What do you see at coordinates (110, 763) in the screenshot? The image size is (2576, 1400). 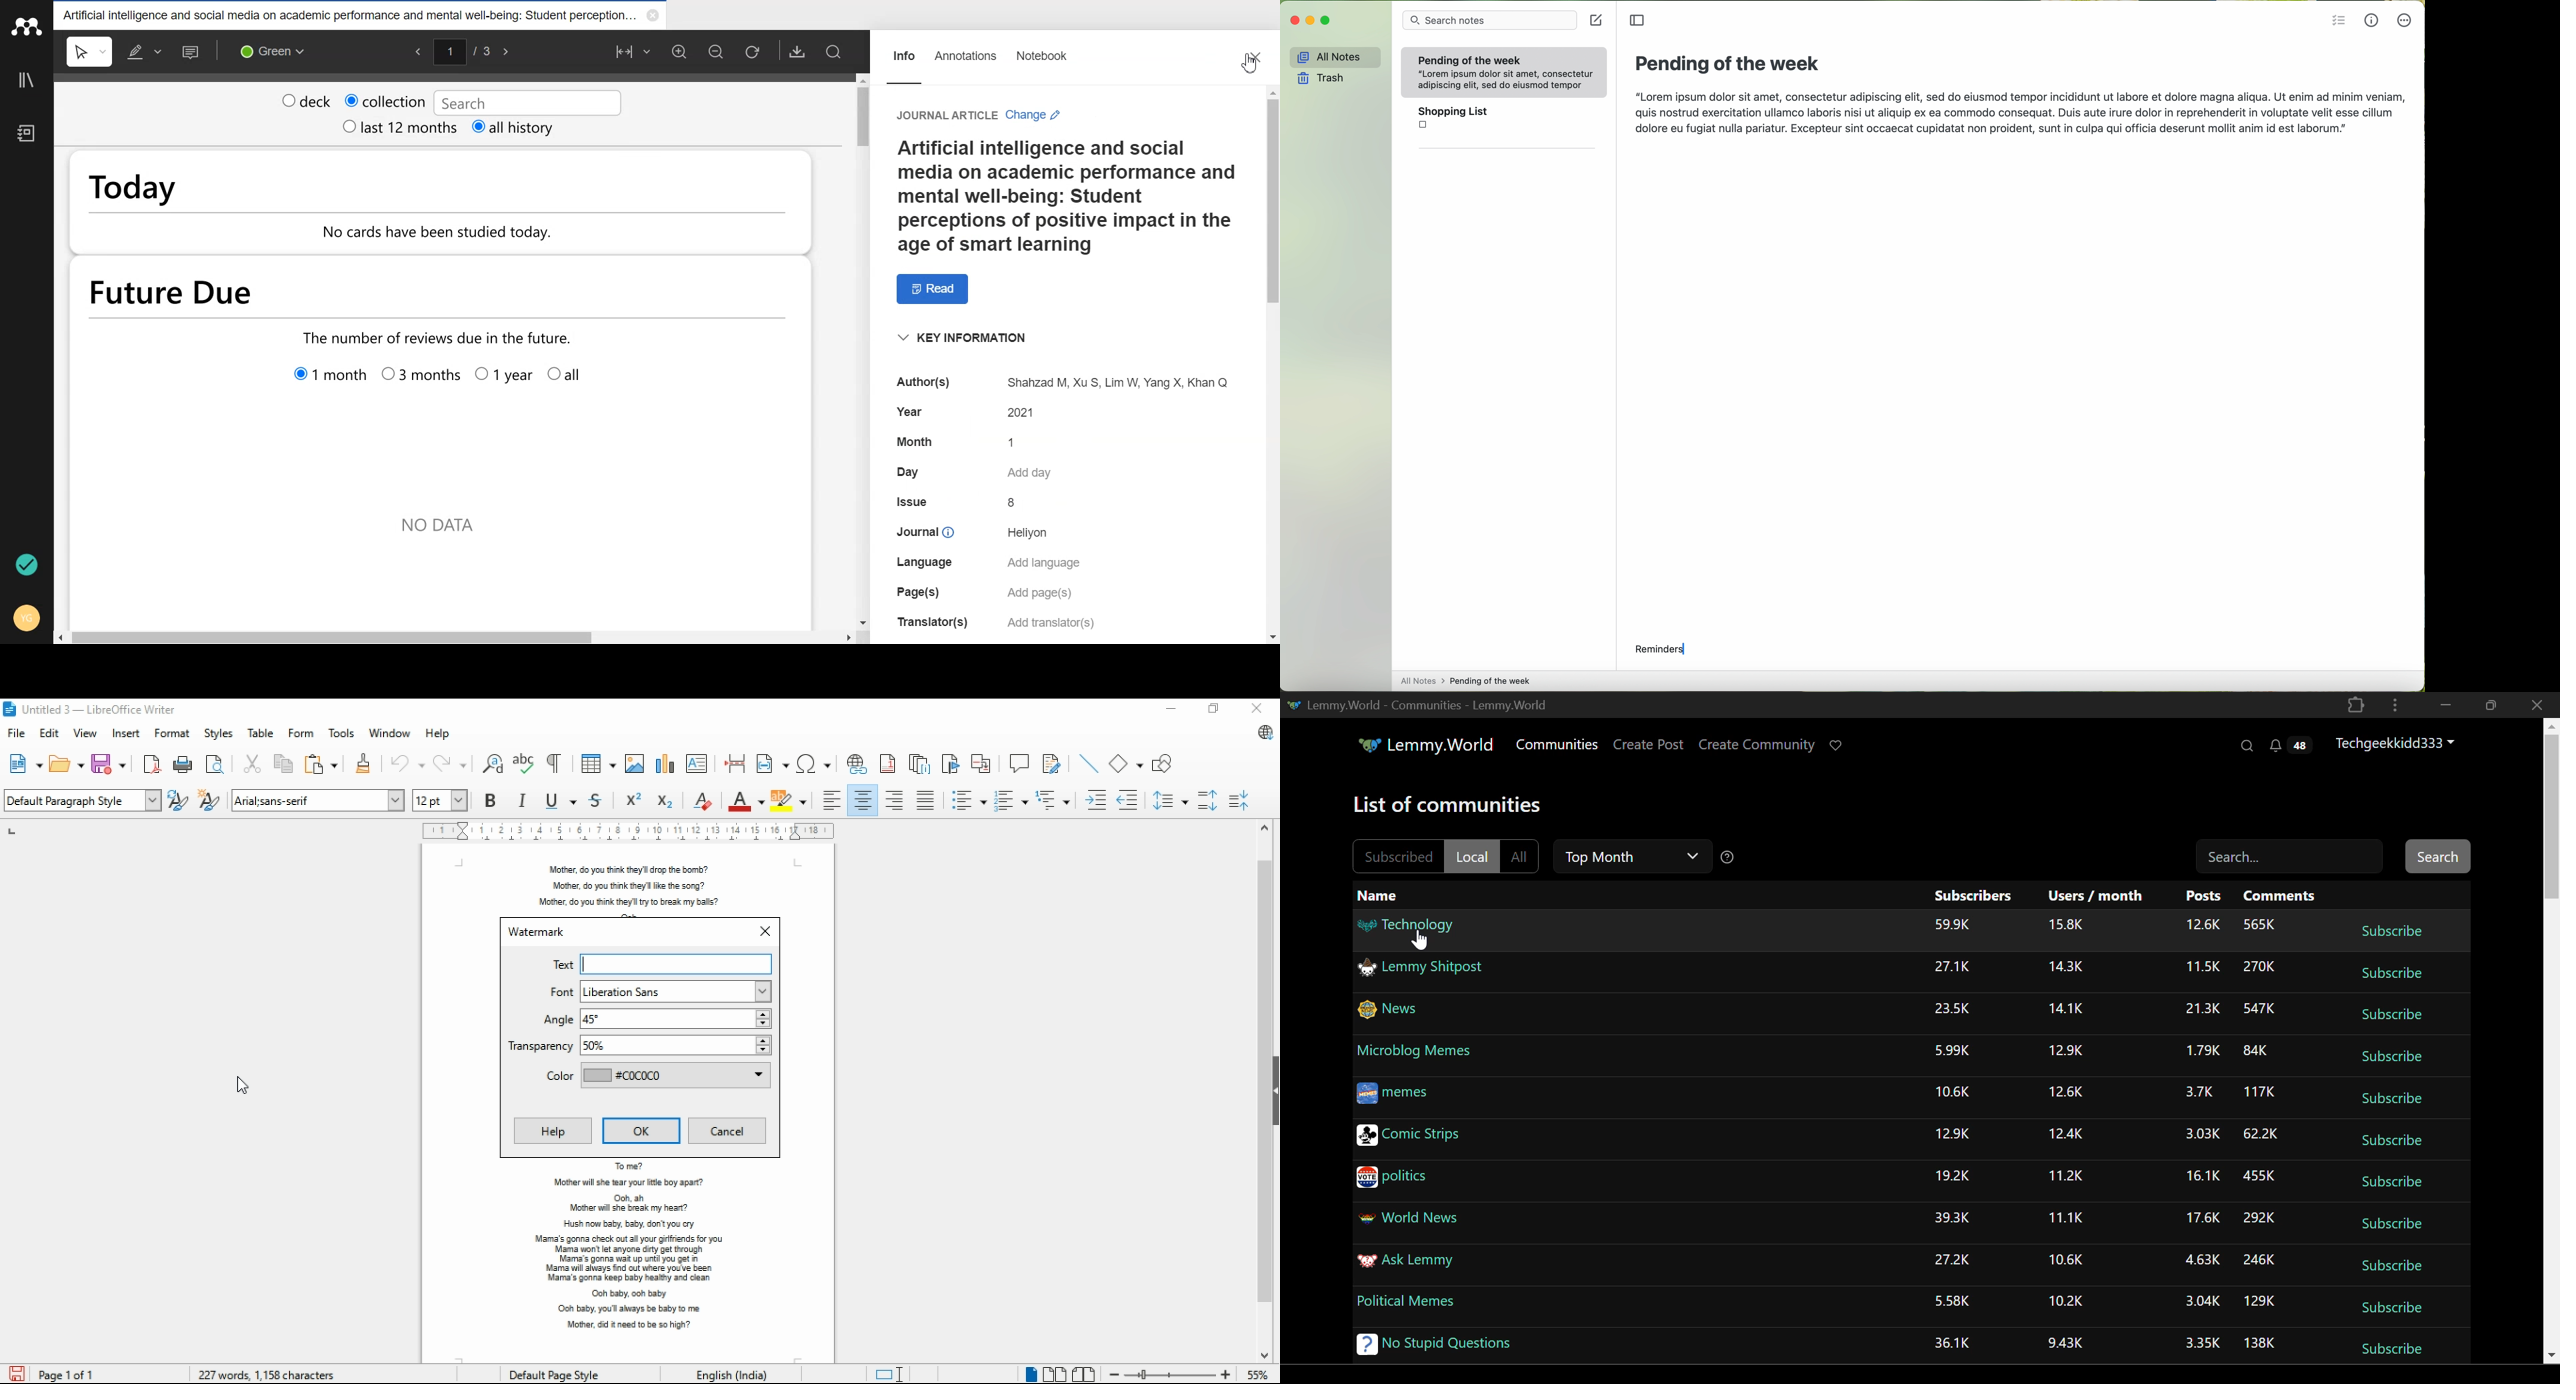 I see `save` at bounding box center [110, 763].